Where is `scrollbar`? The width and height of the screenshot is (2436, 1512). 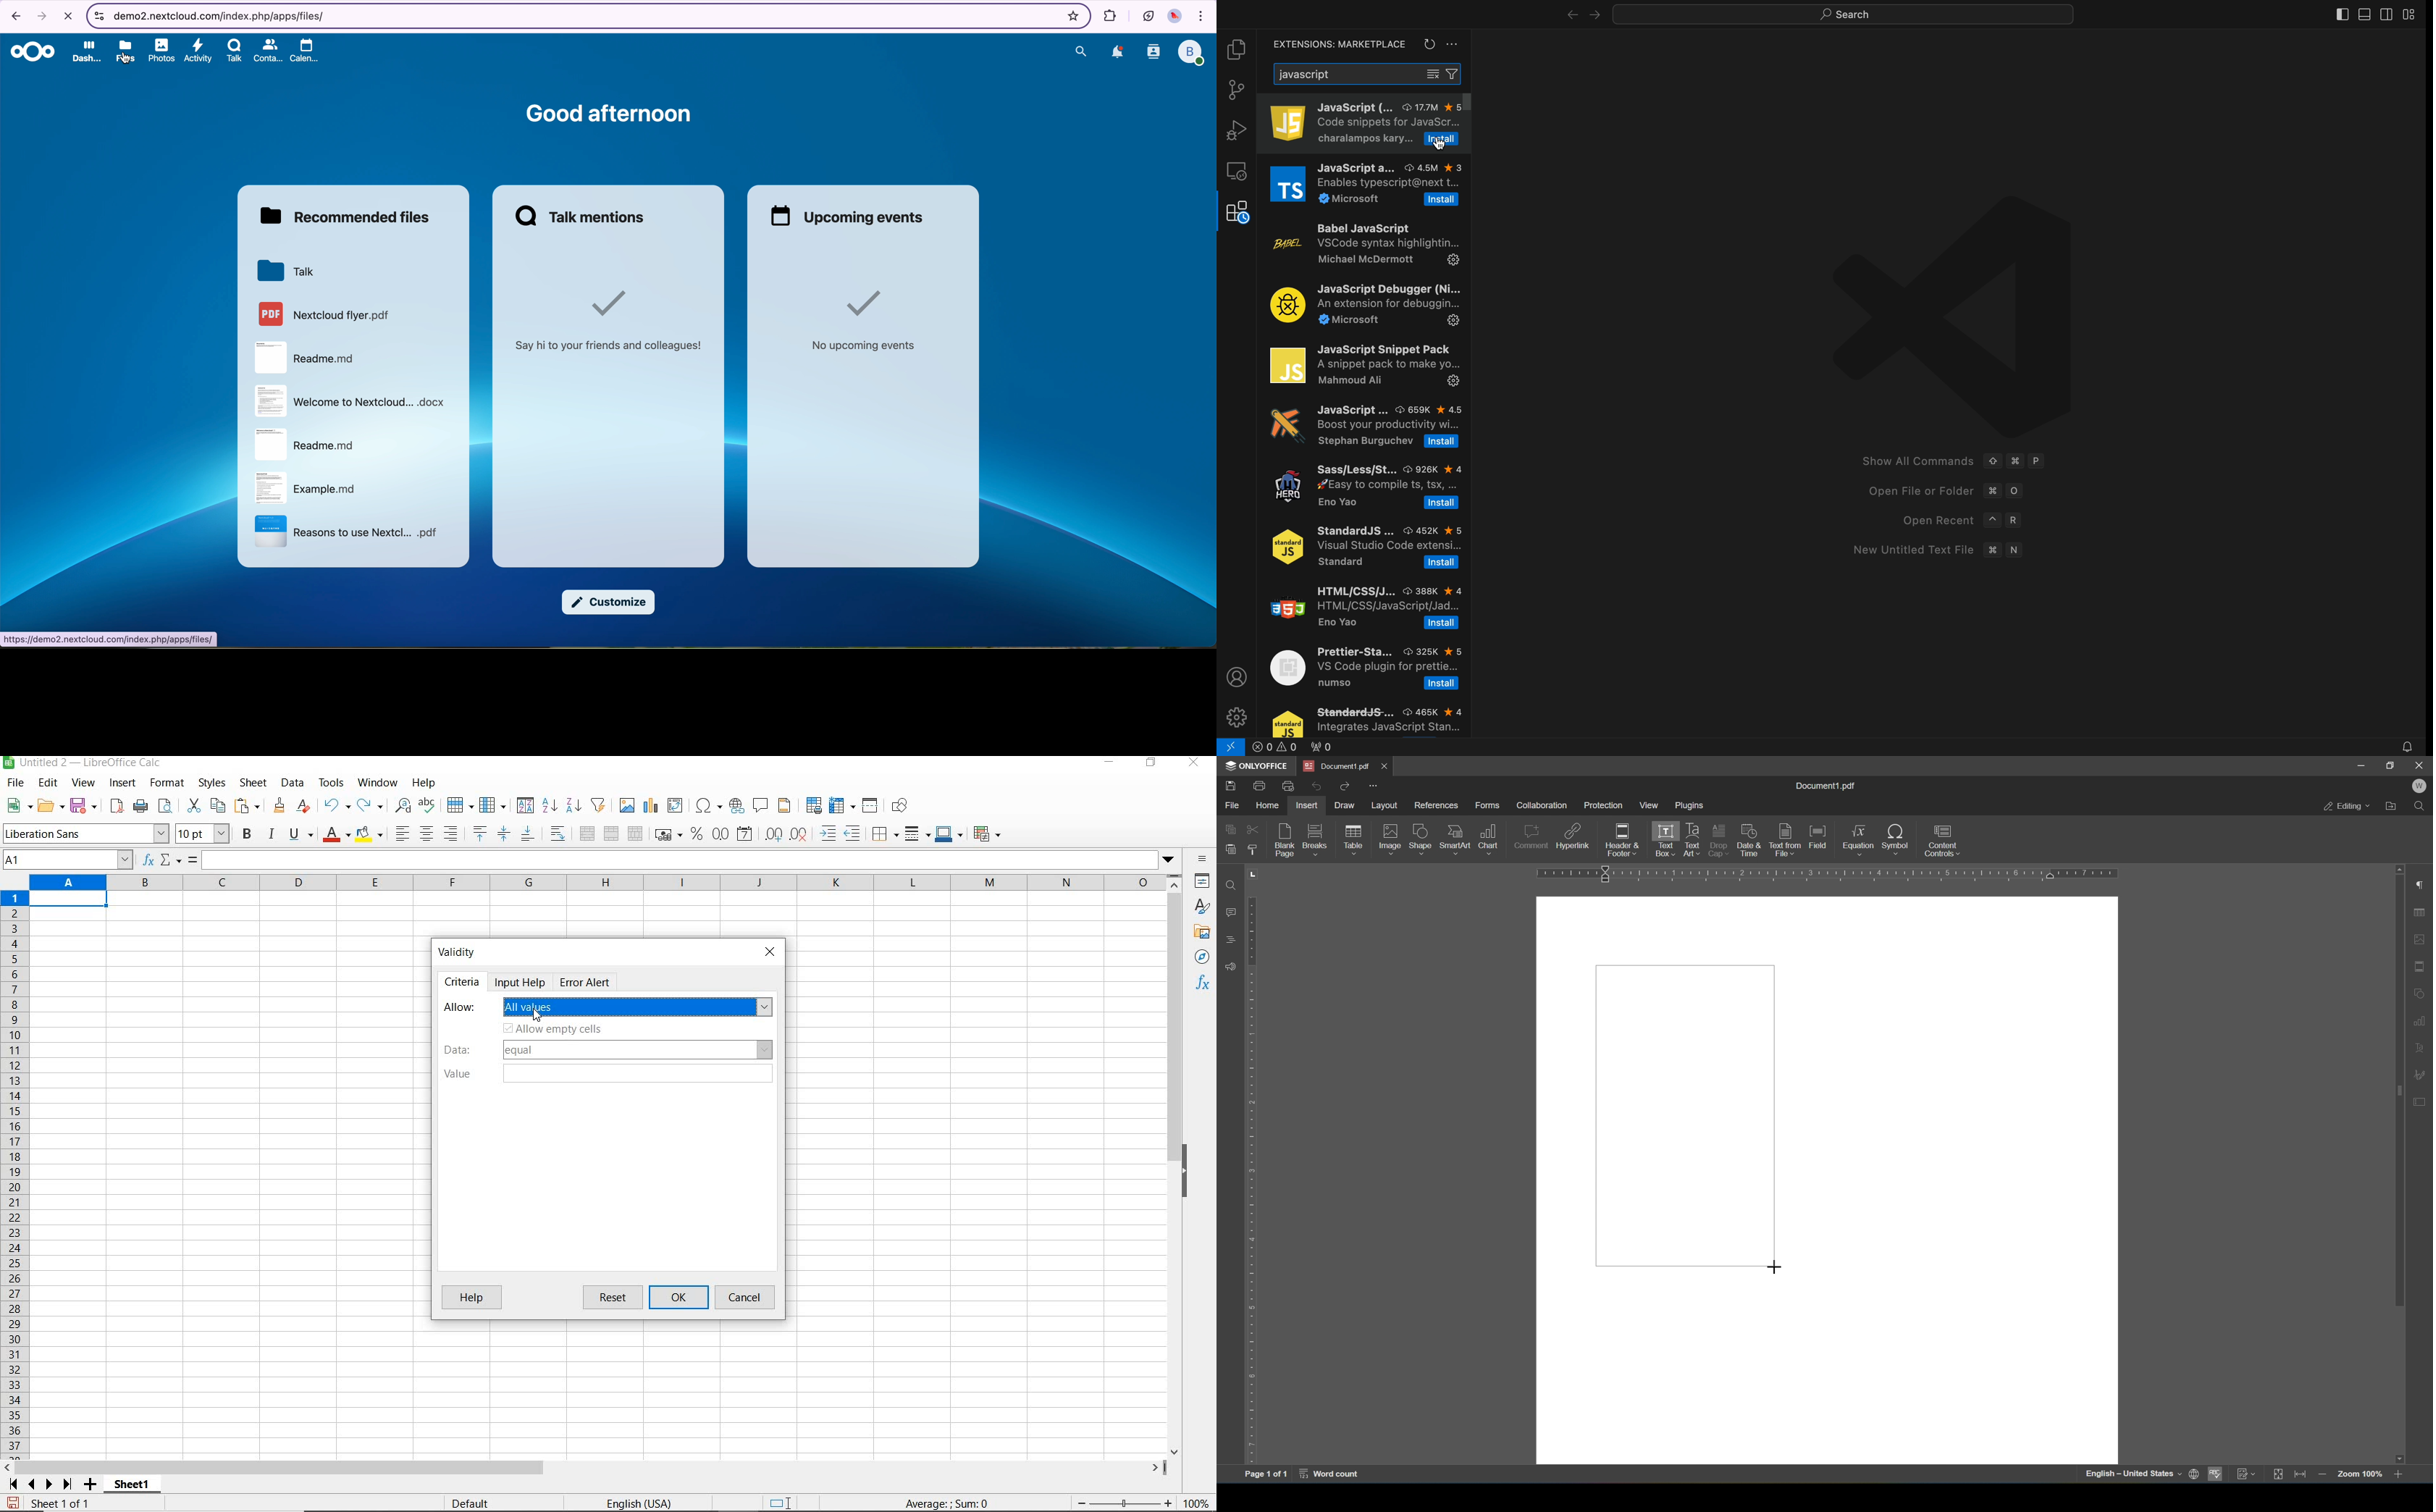 scrollbar is located at coordinates (584, 1468).